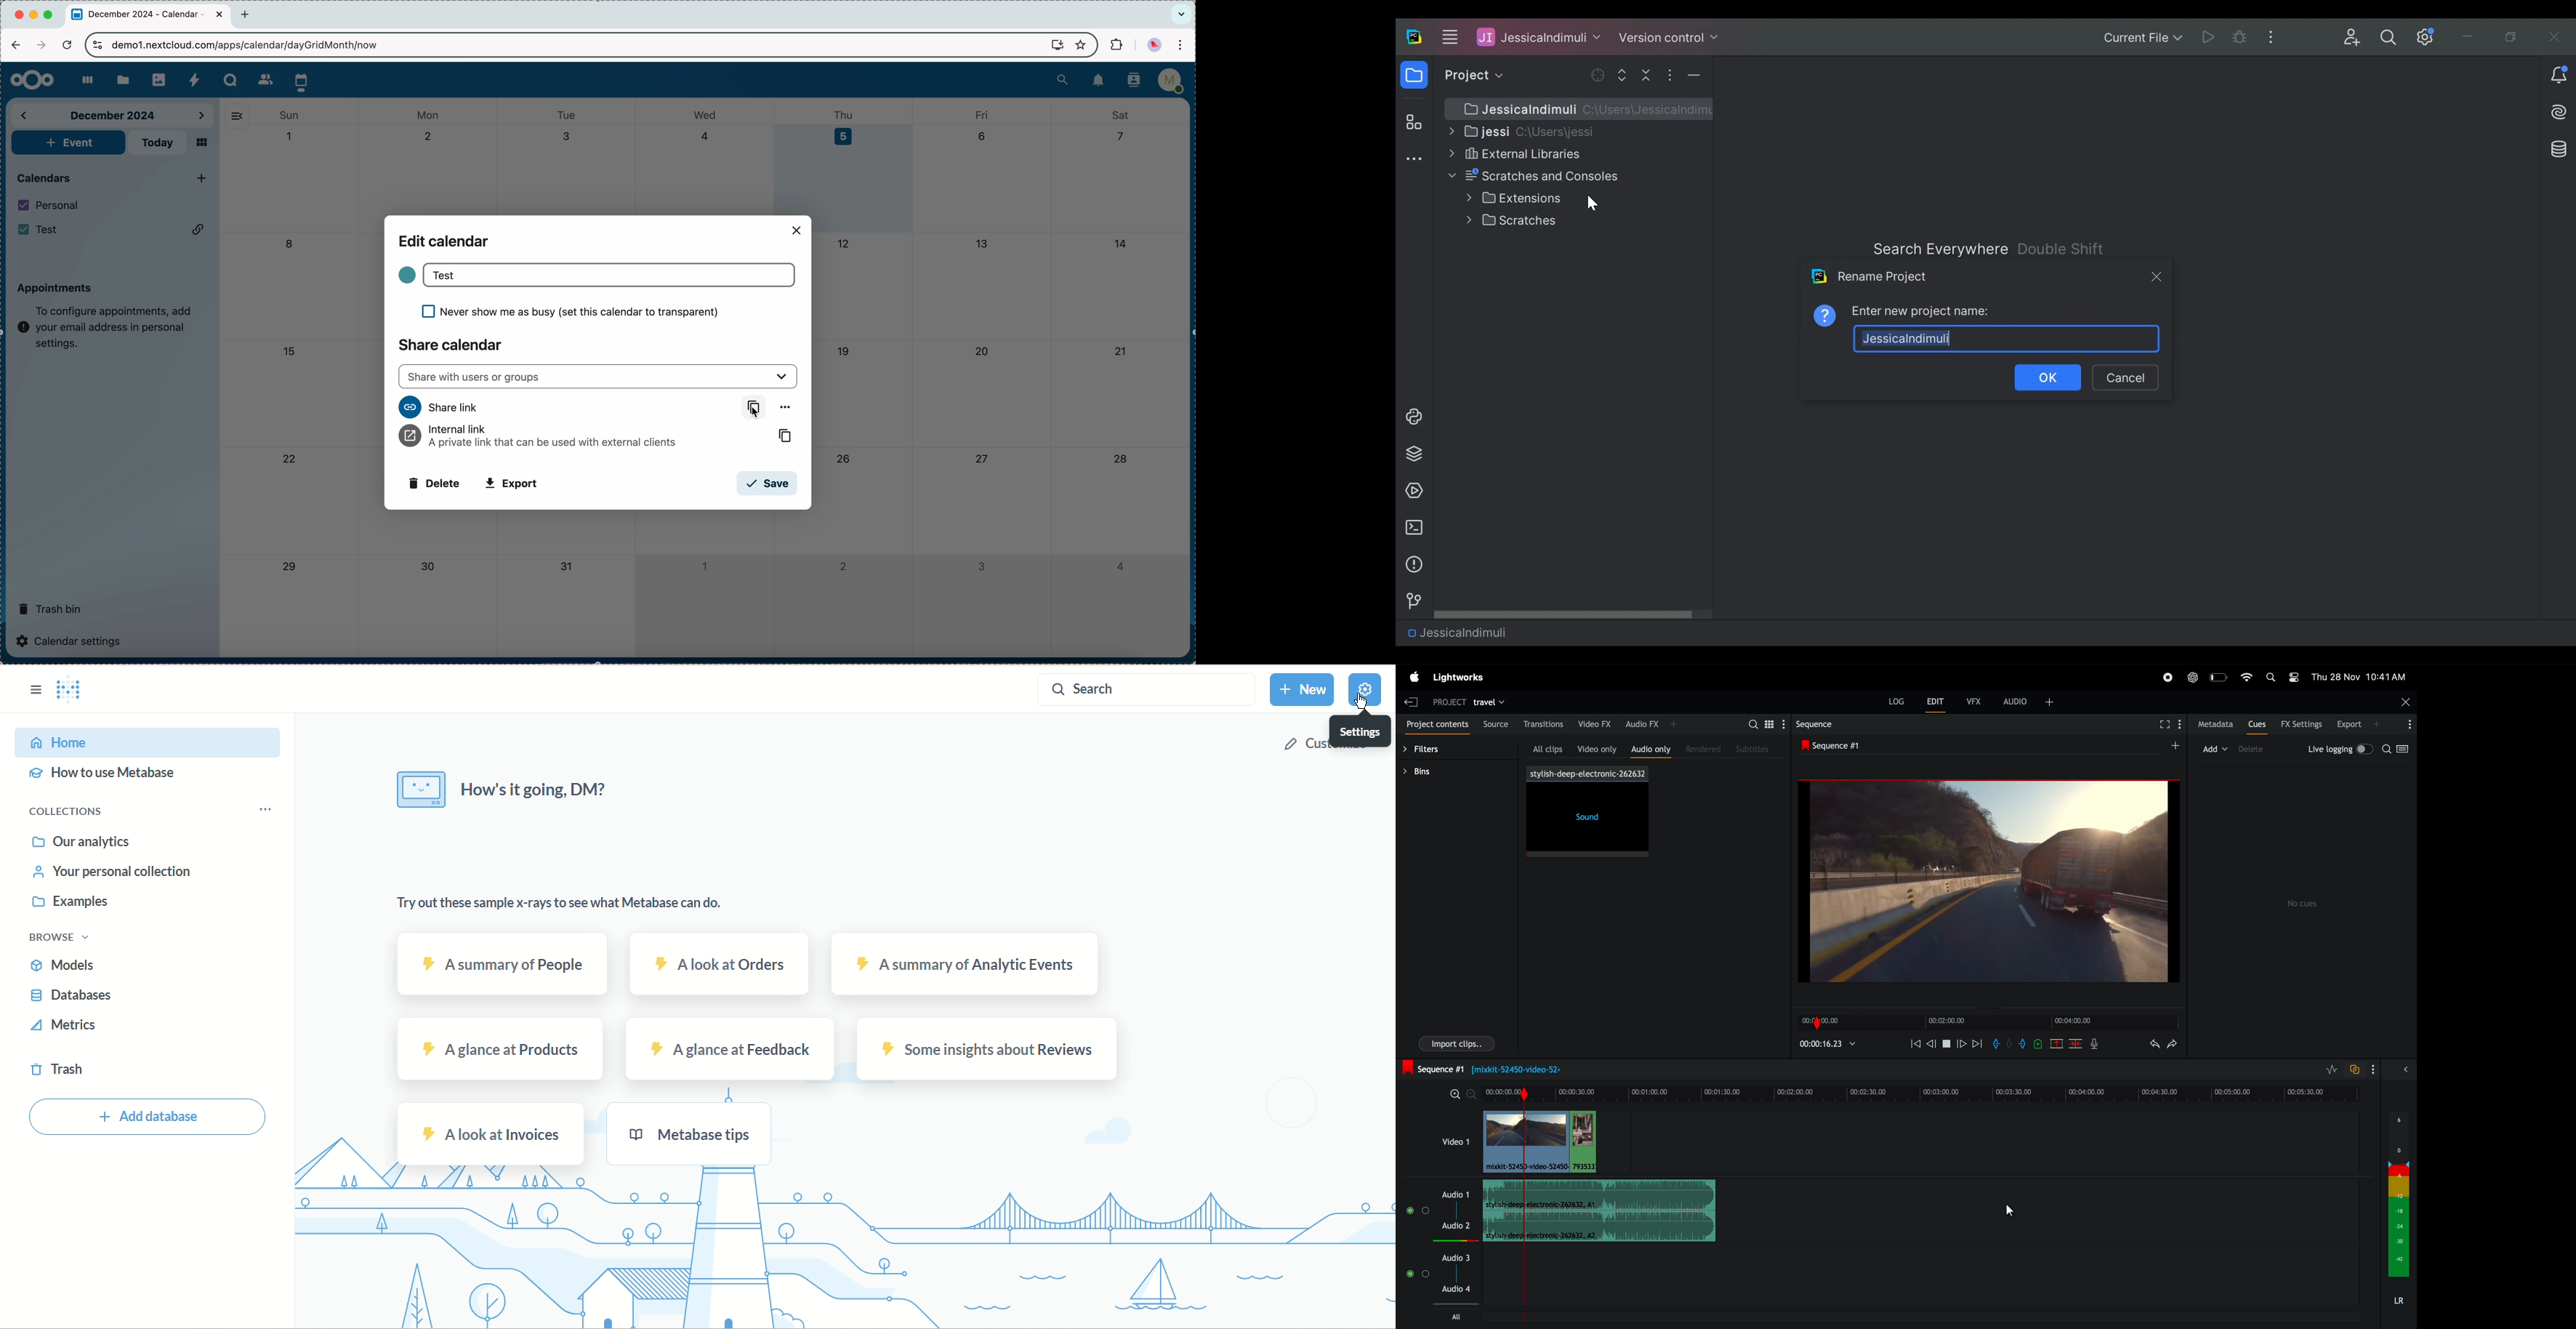  What do you see at coordinates (567, 115) in the screenshot?
I see `tue` at bounding box center [567, 115].